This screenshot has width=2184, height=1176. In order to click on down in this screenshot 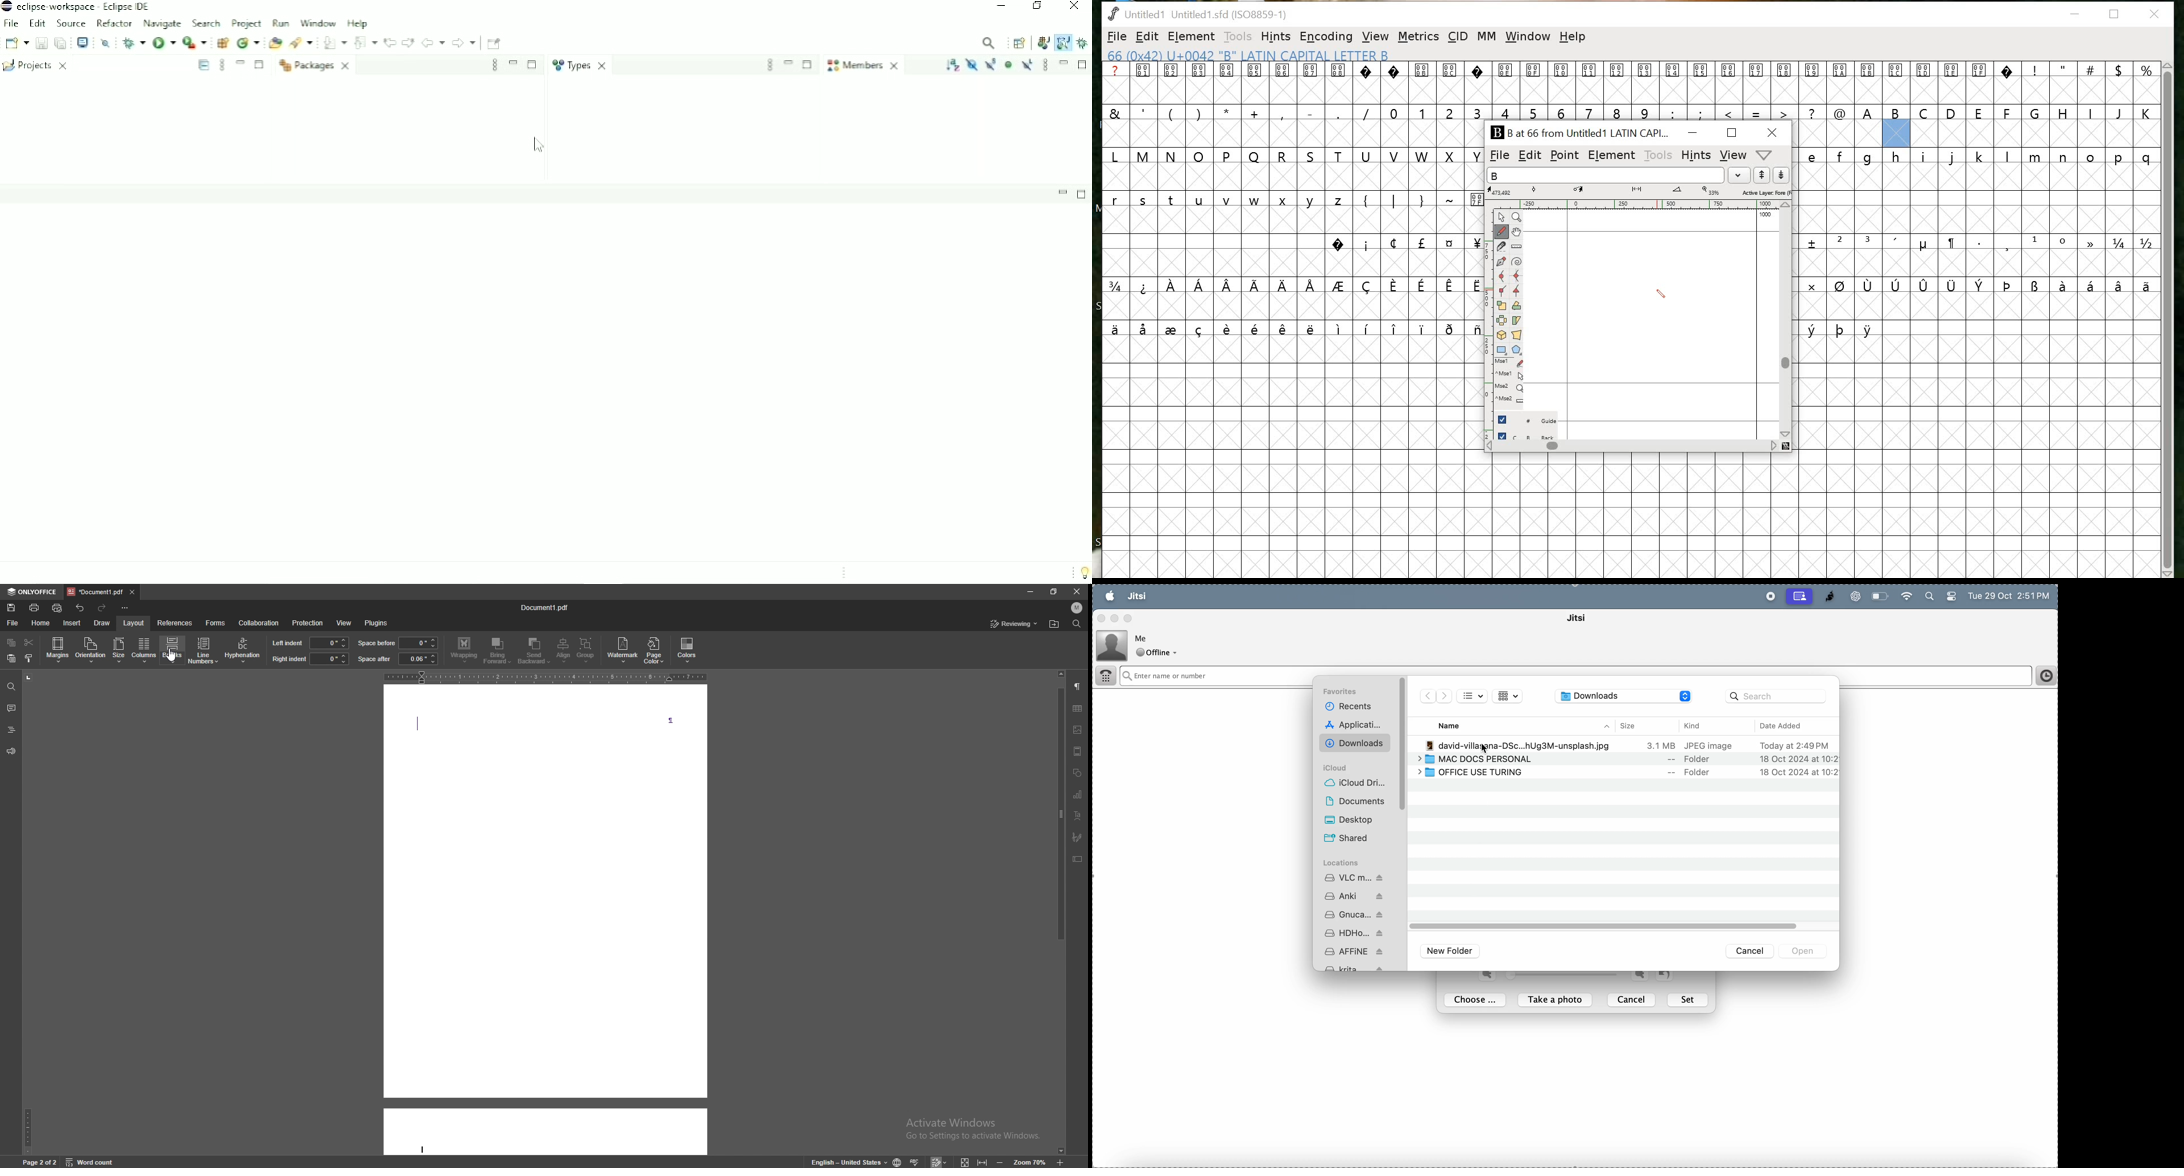, I will do `click(1783, 176)`.